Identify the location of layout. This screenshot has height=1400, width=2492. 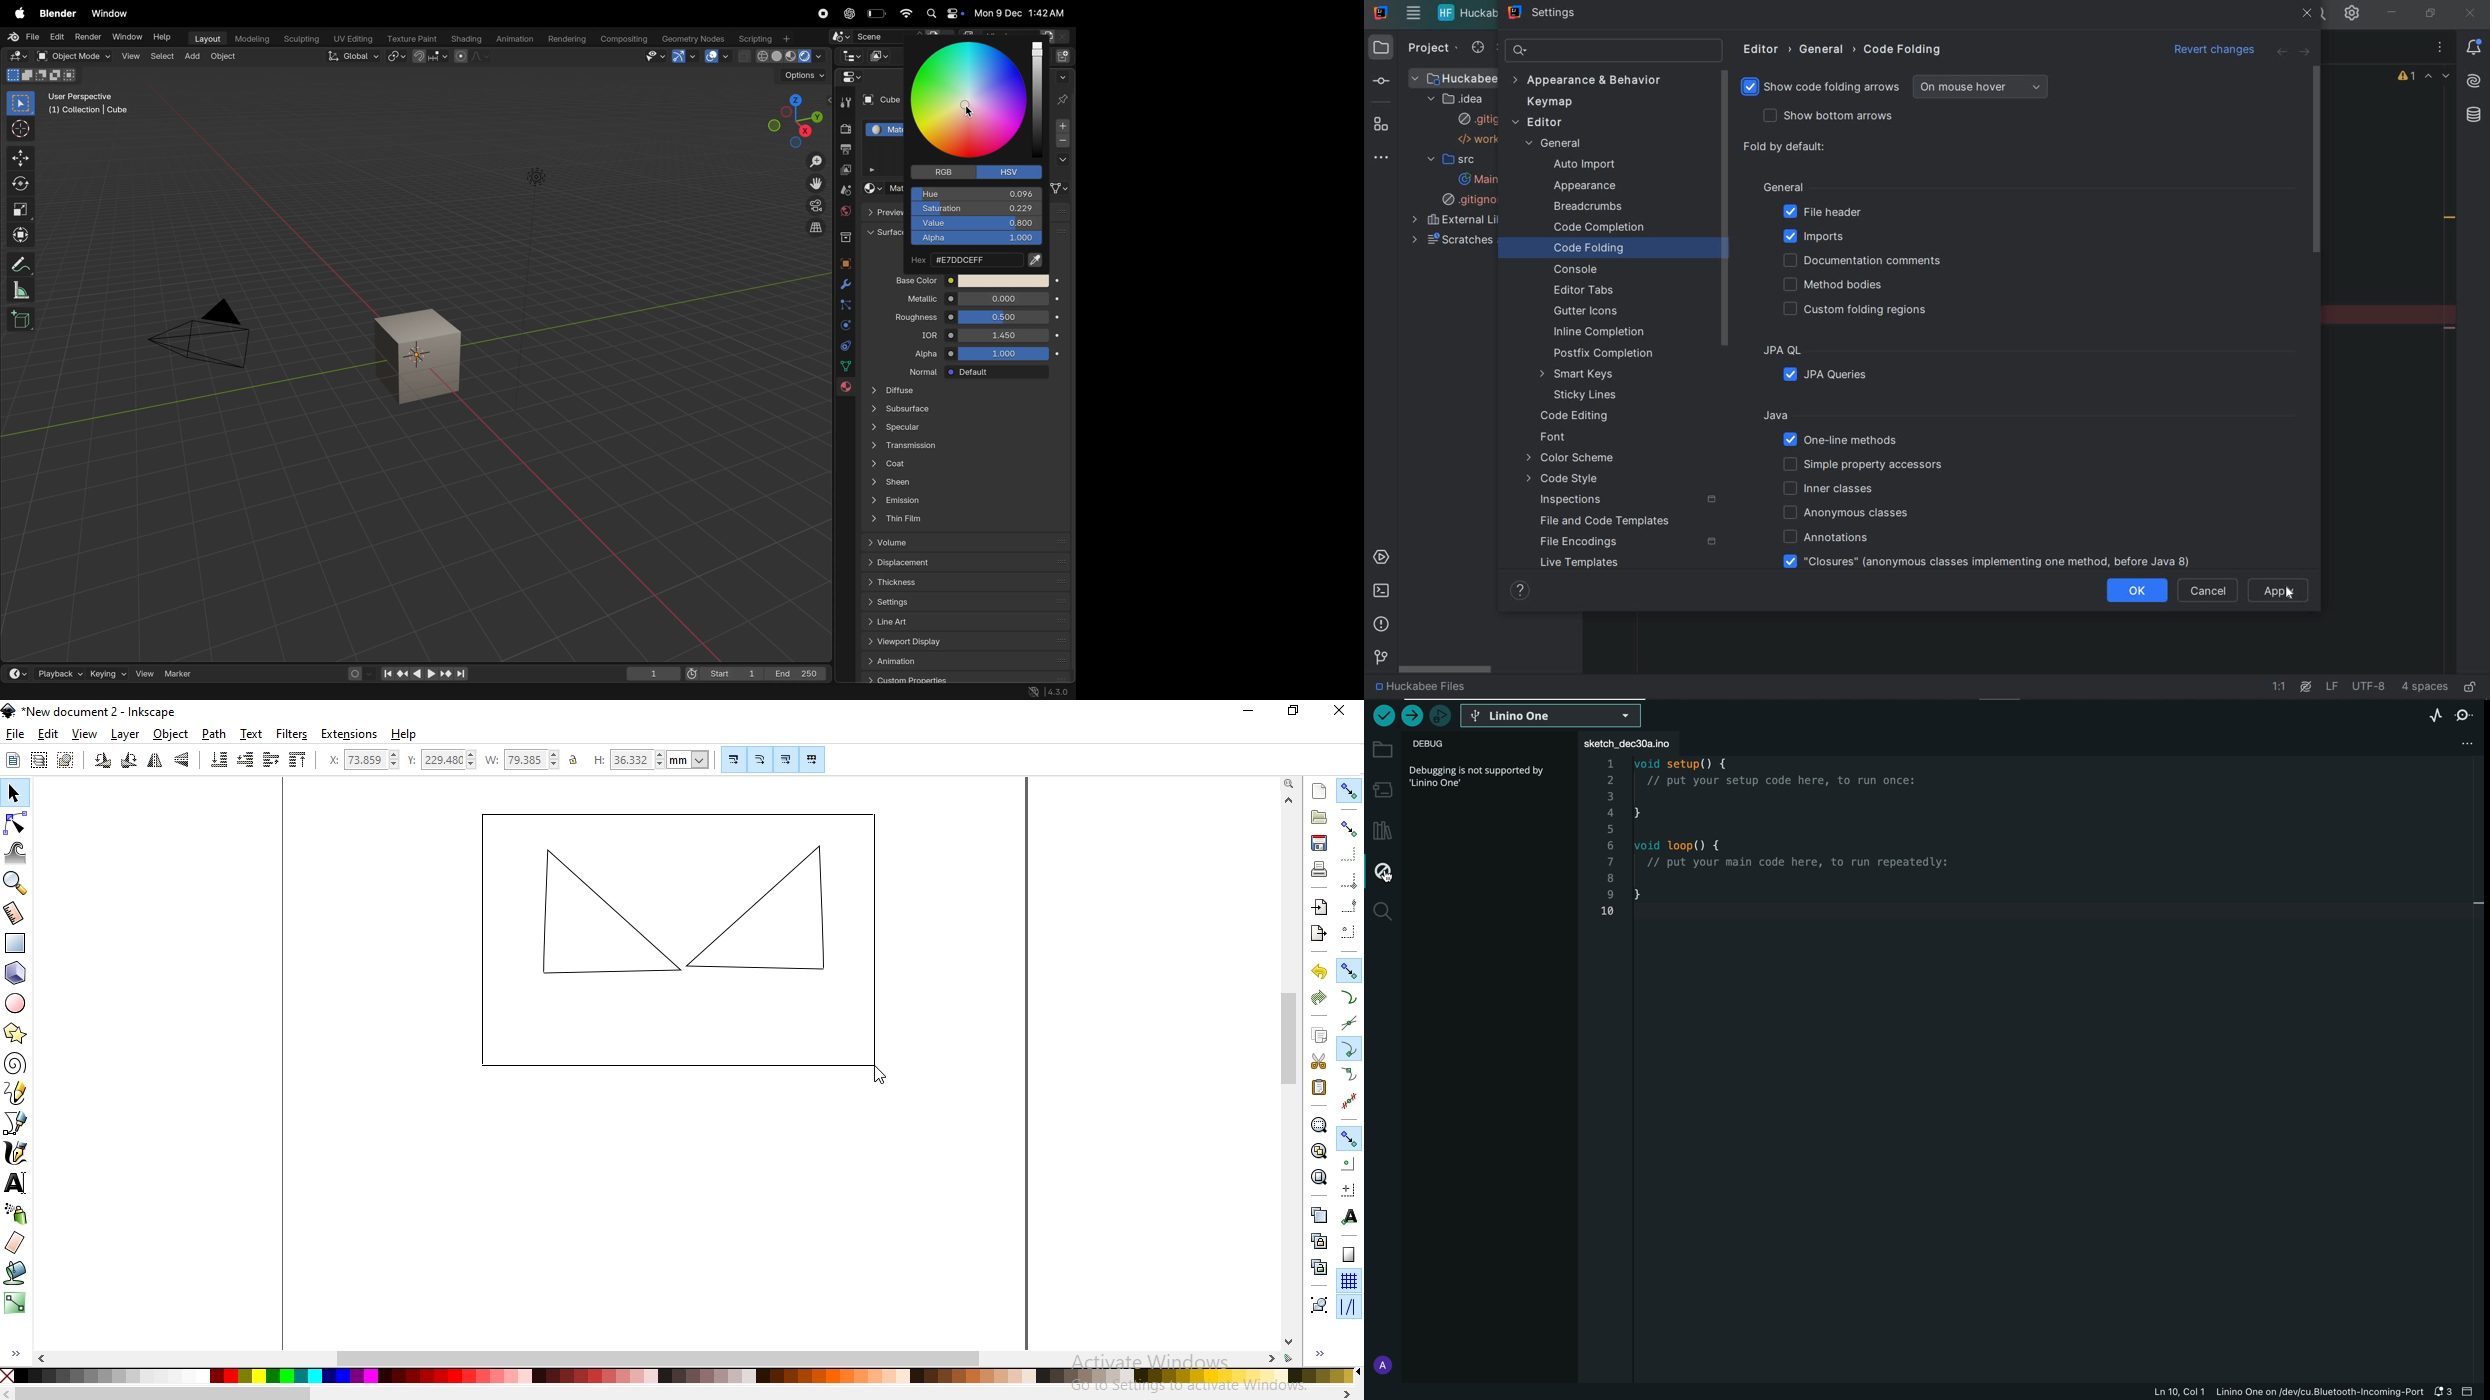
(206, 40).